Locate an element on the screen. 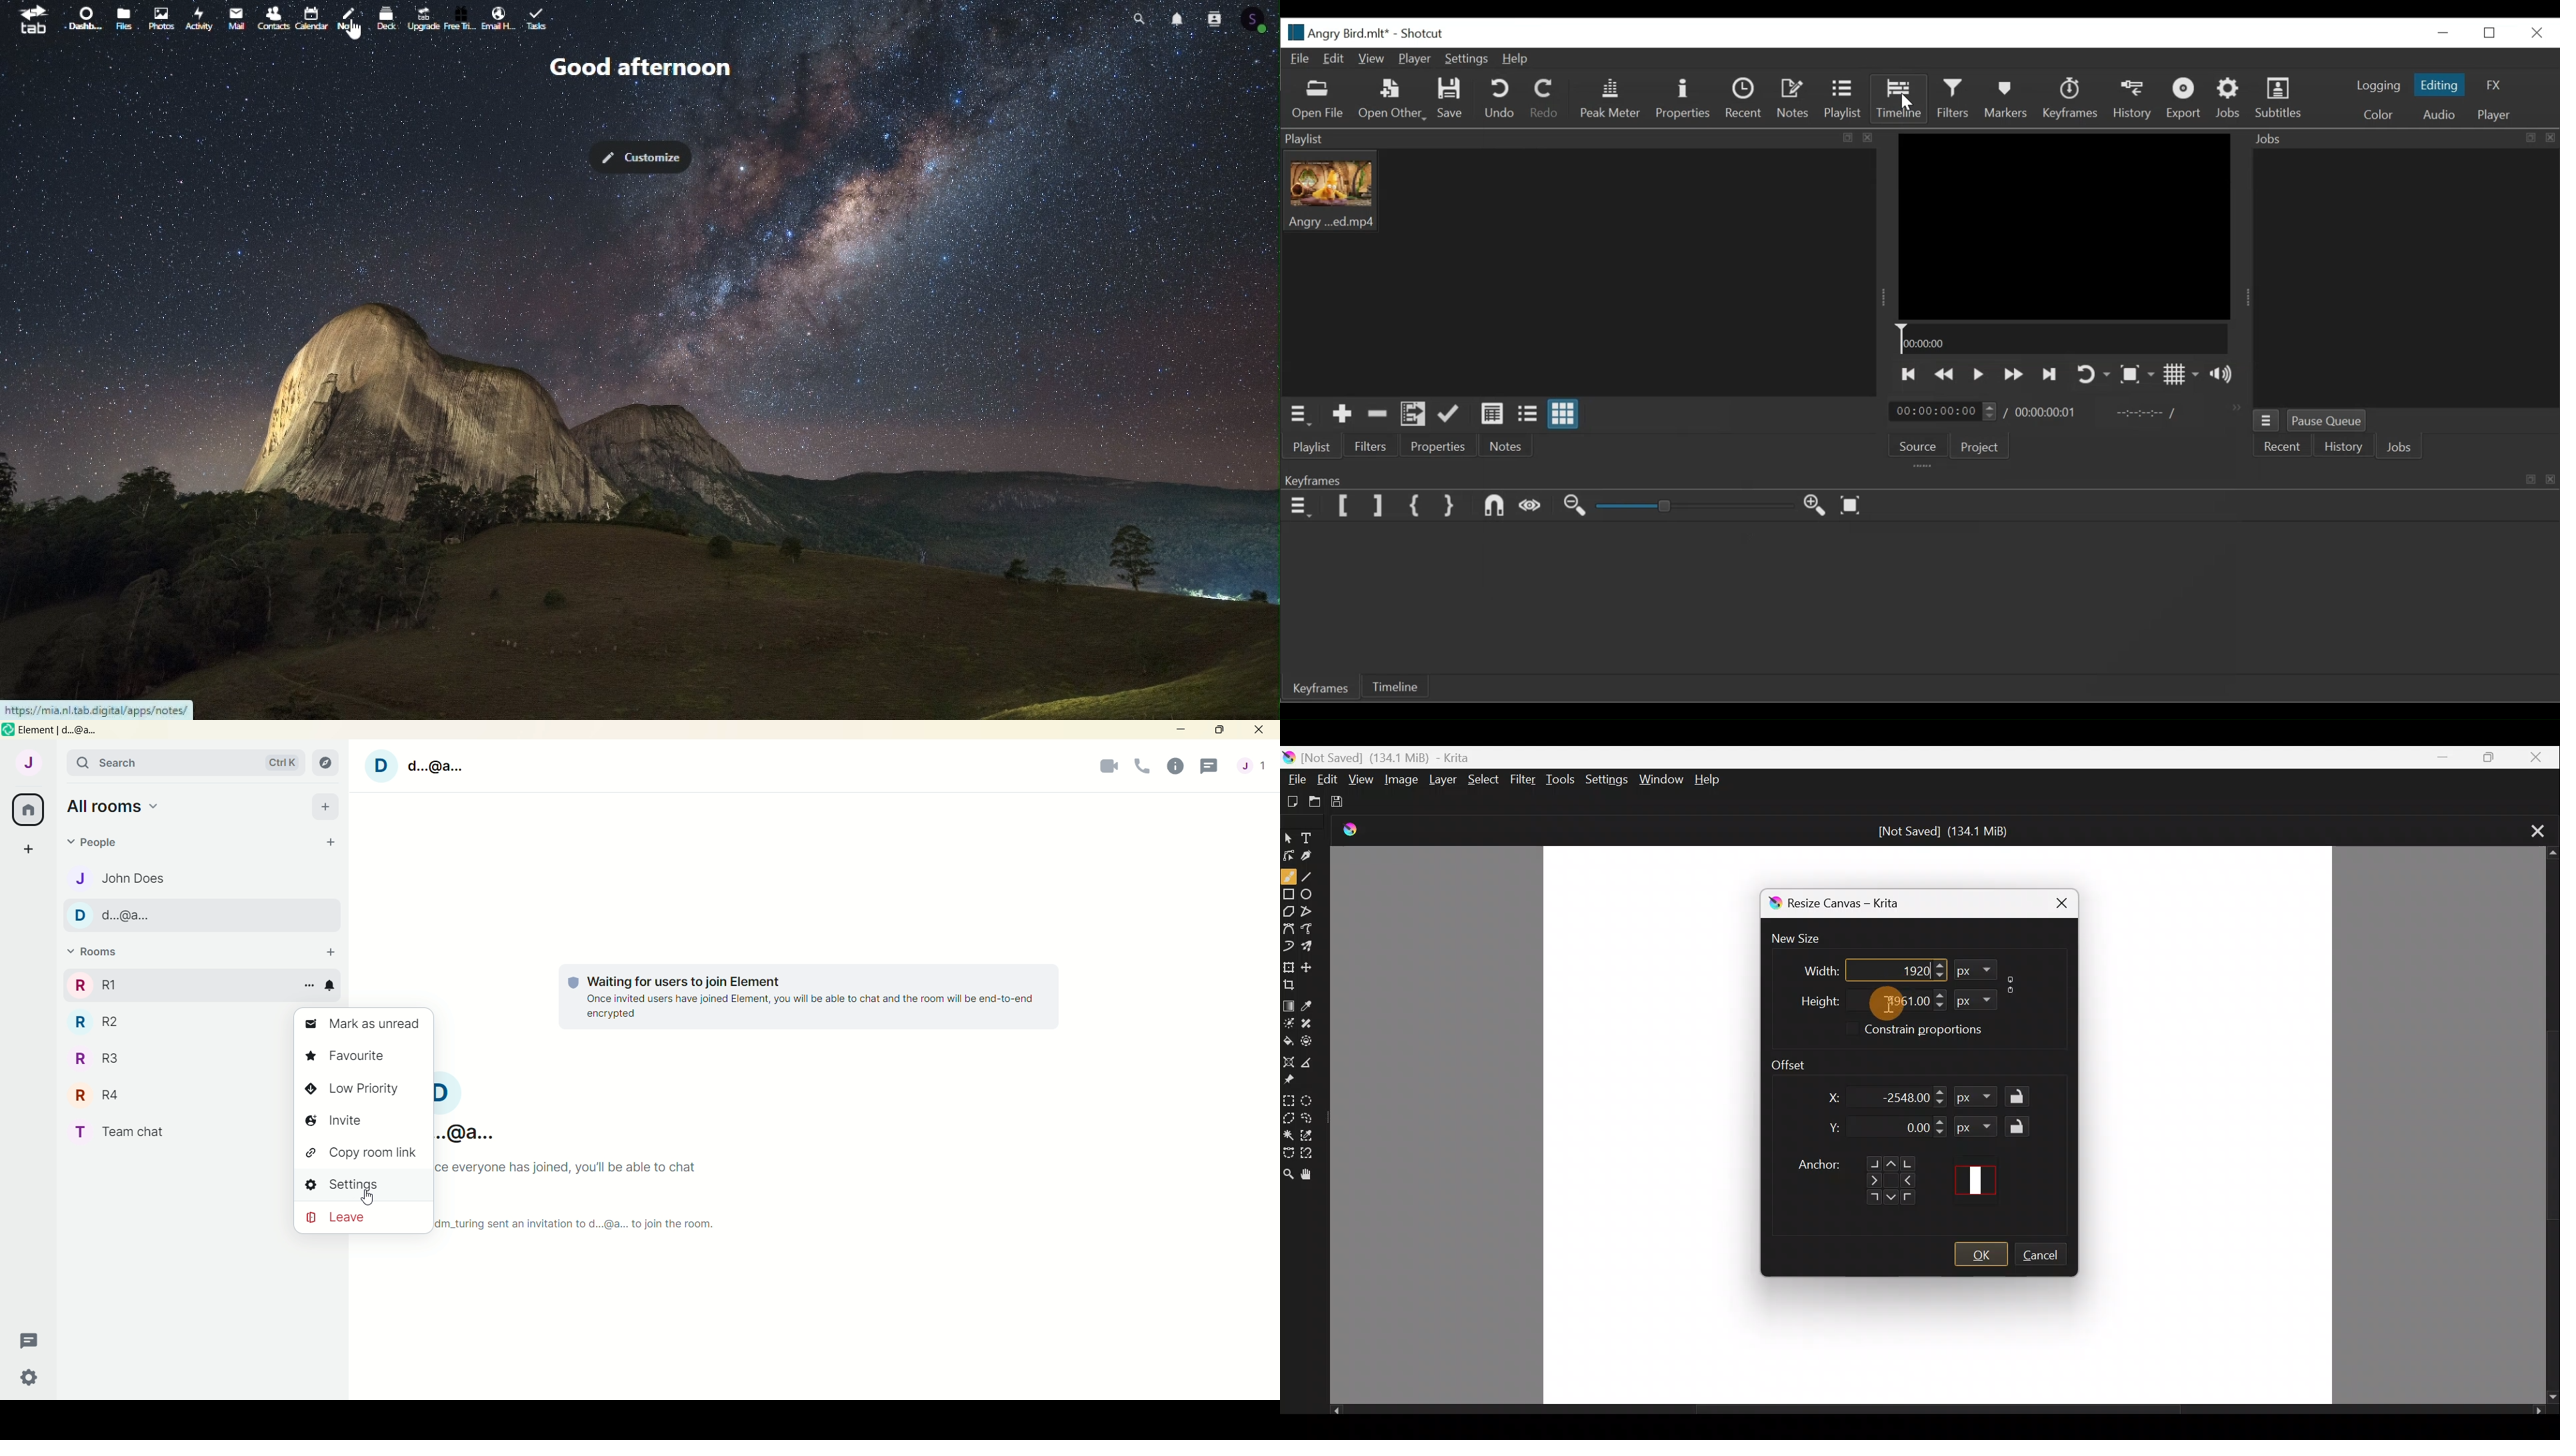 This screenshot has height=1456, width=2576. History is located at coordinates (2133, 99).